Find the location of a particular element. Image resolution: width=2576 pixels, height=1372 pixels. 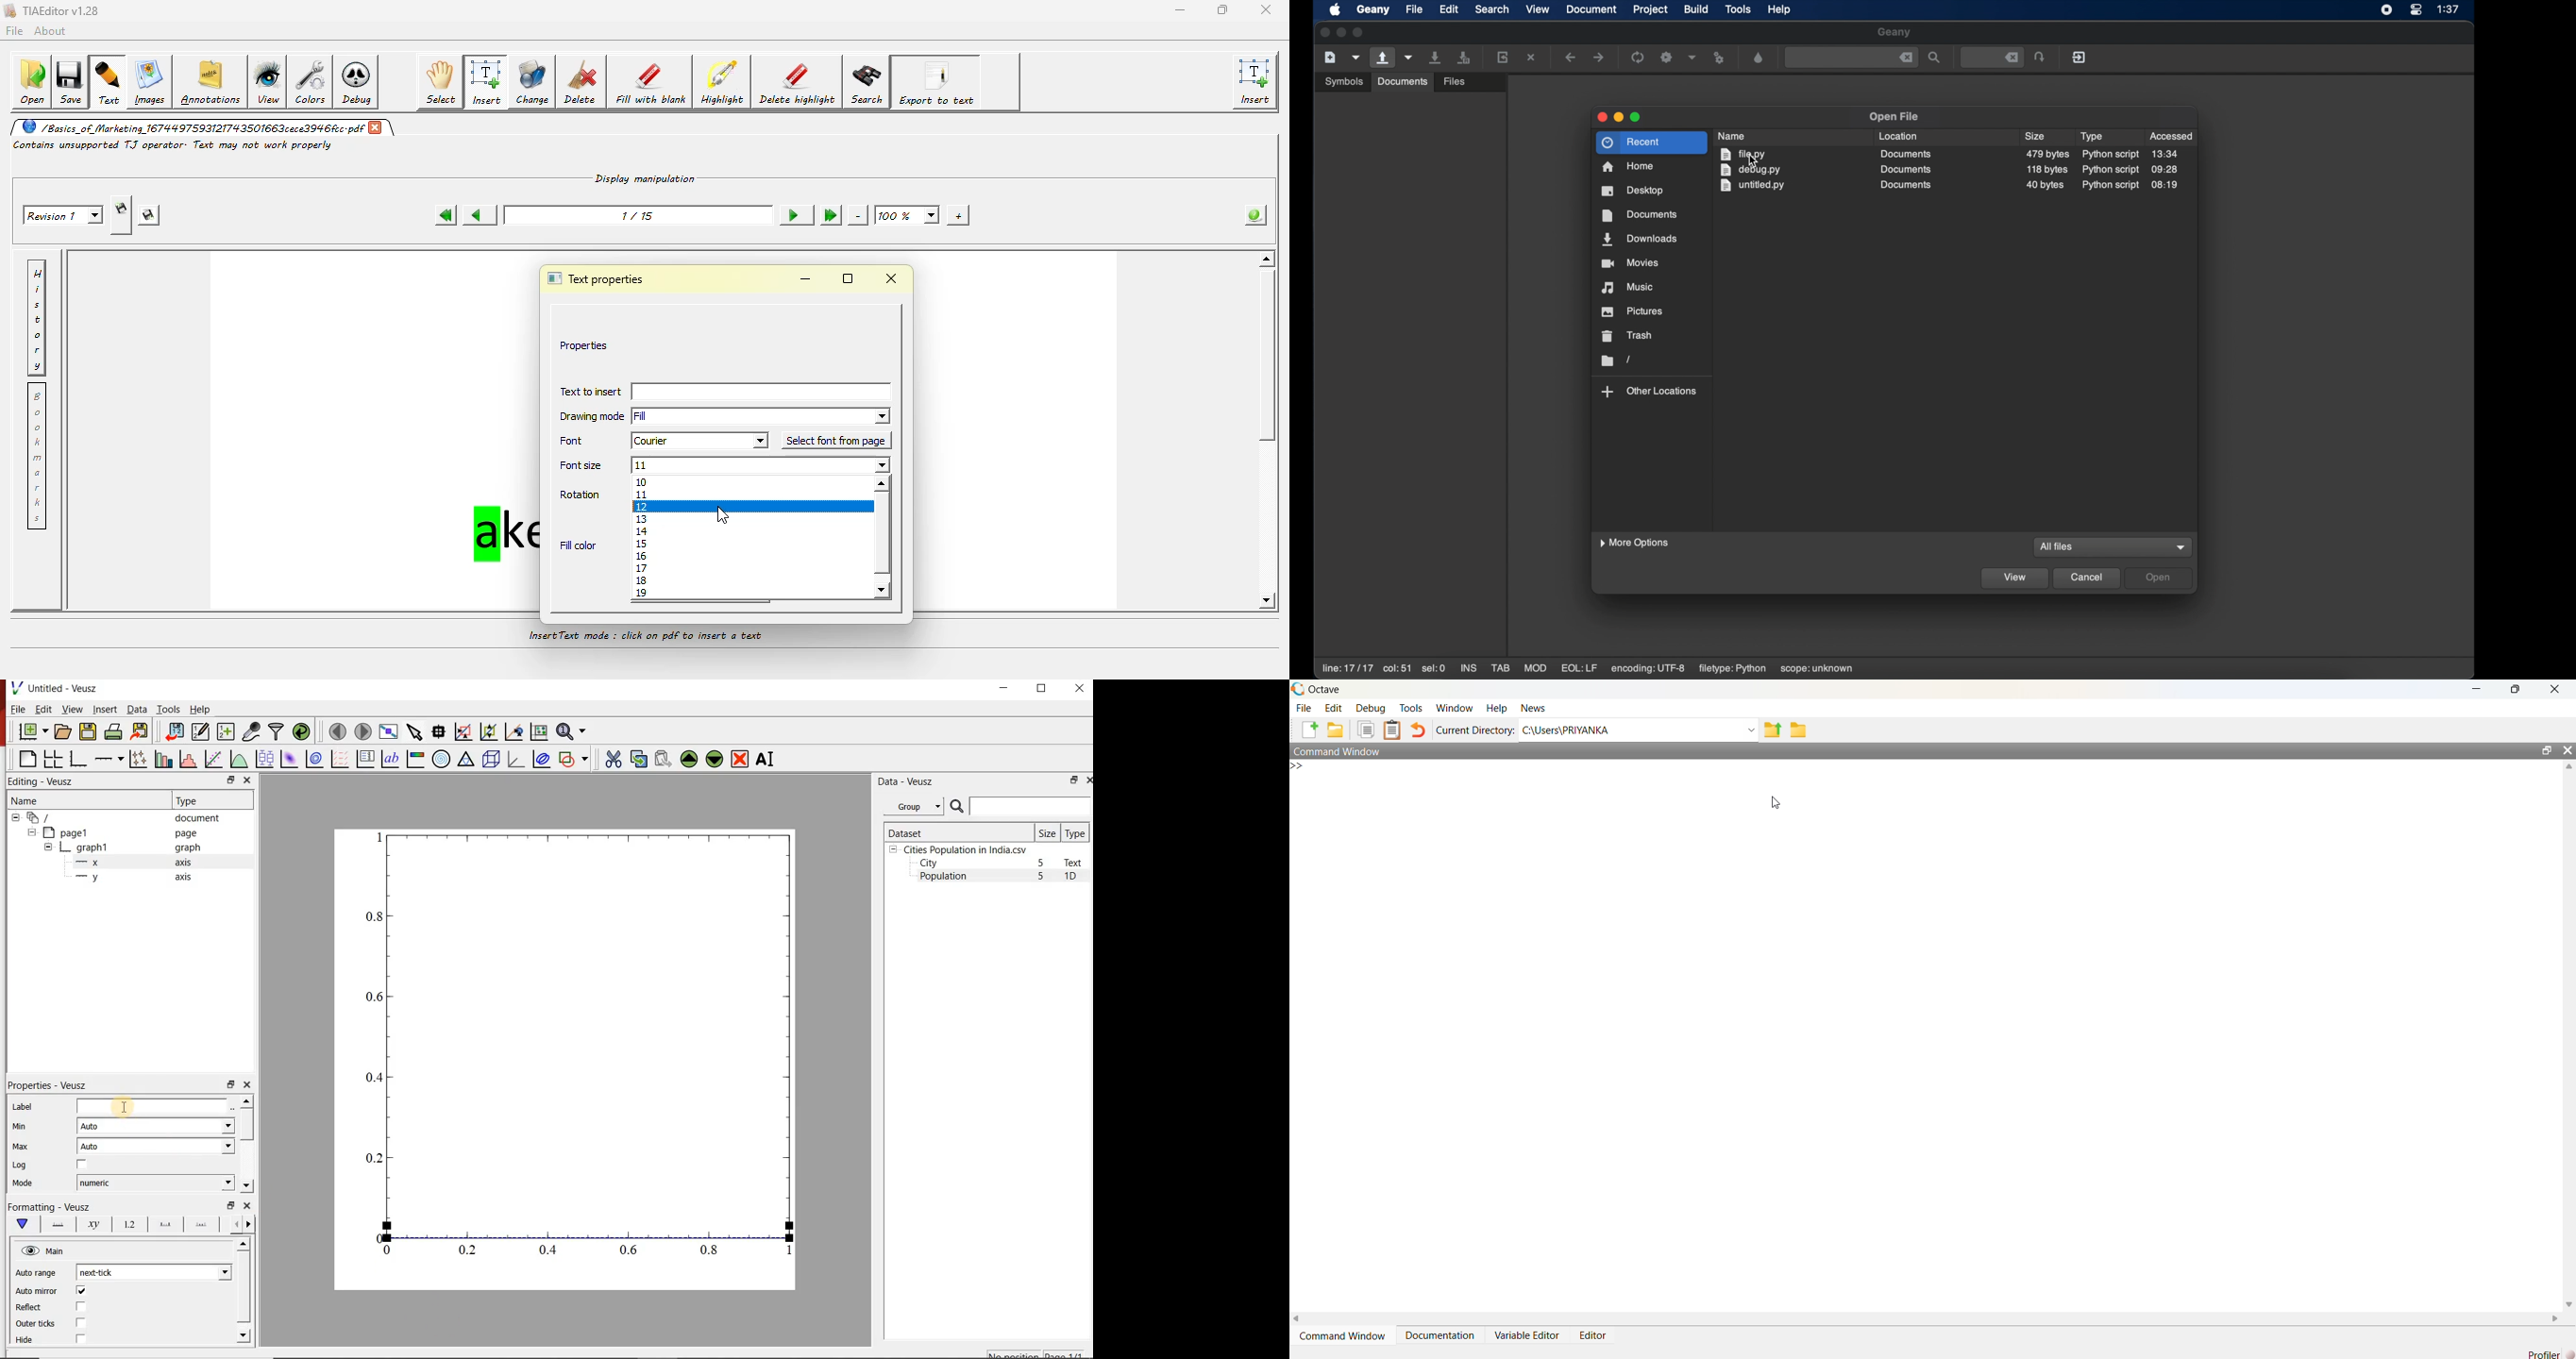

Tick labels is located at coordinates (126, 1226).